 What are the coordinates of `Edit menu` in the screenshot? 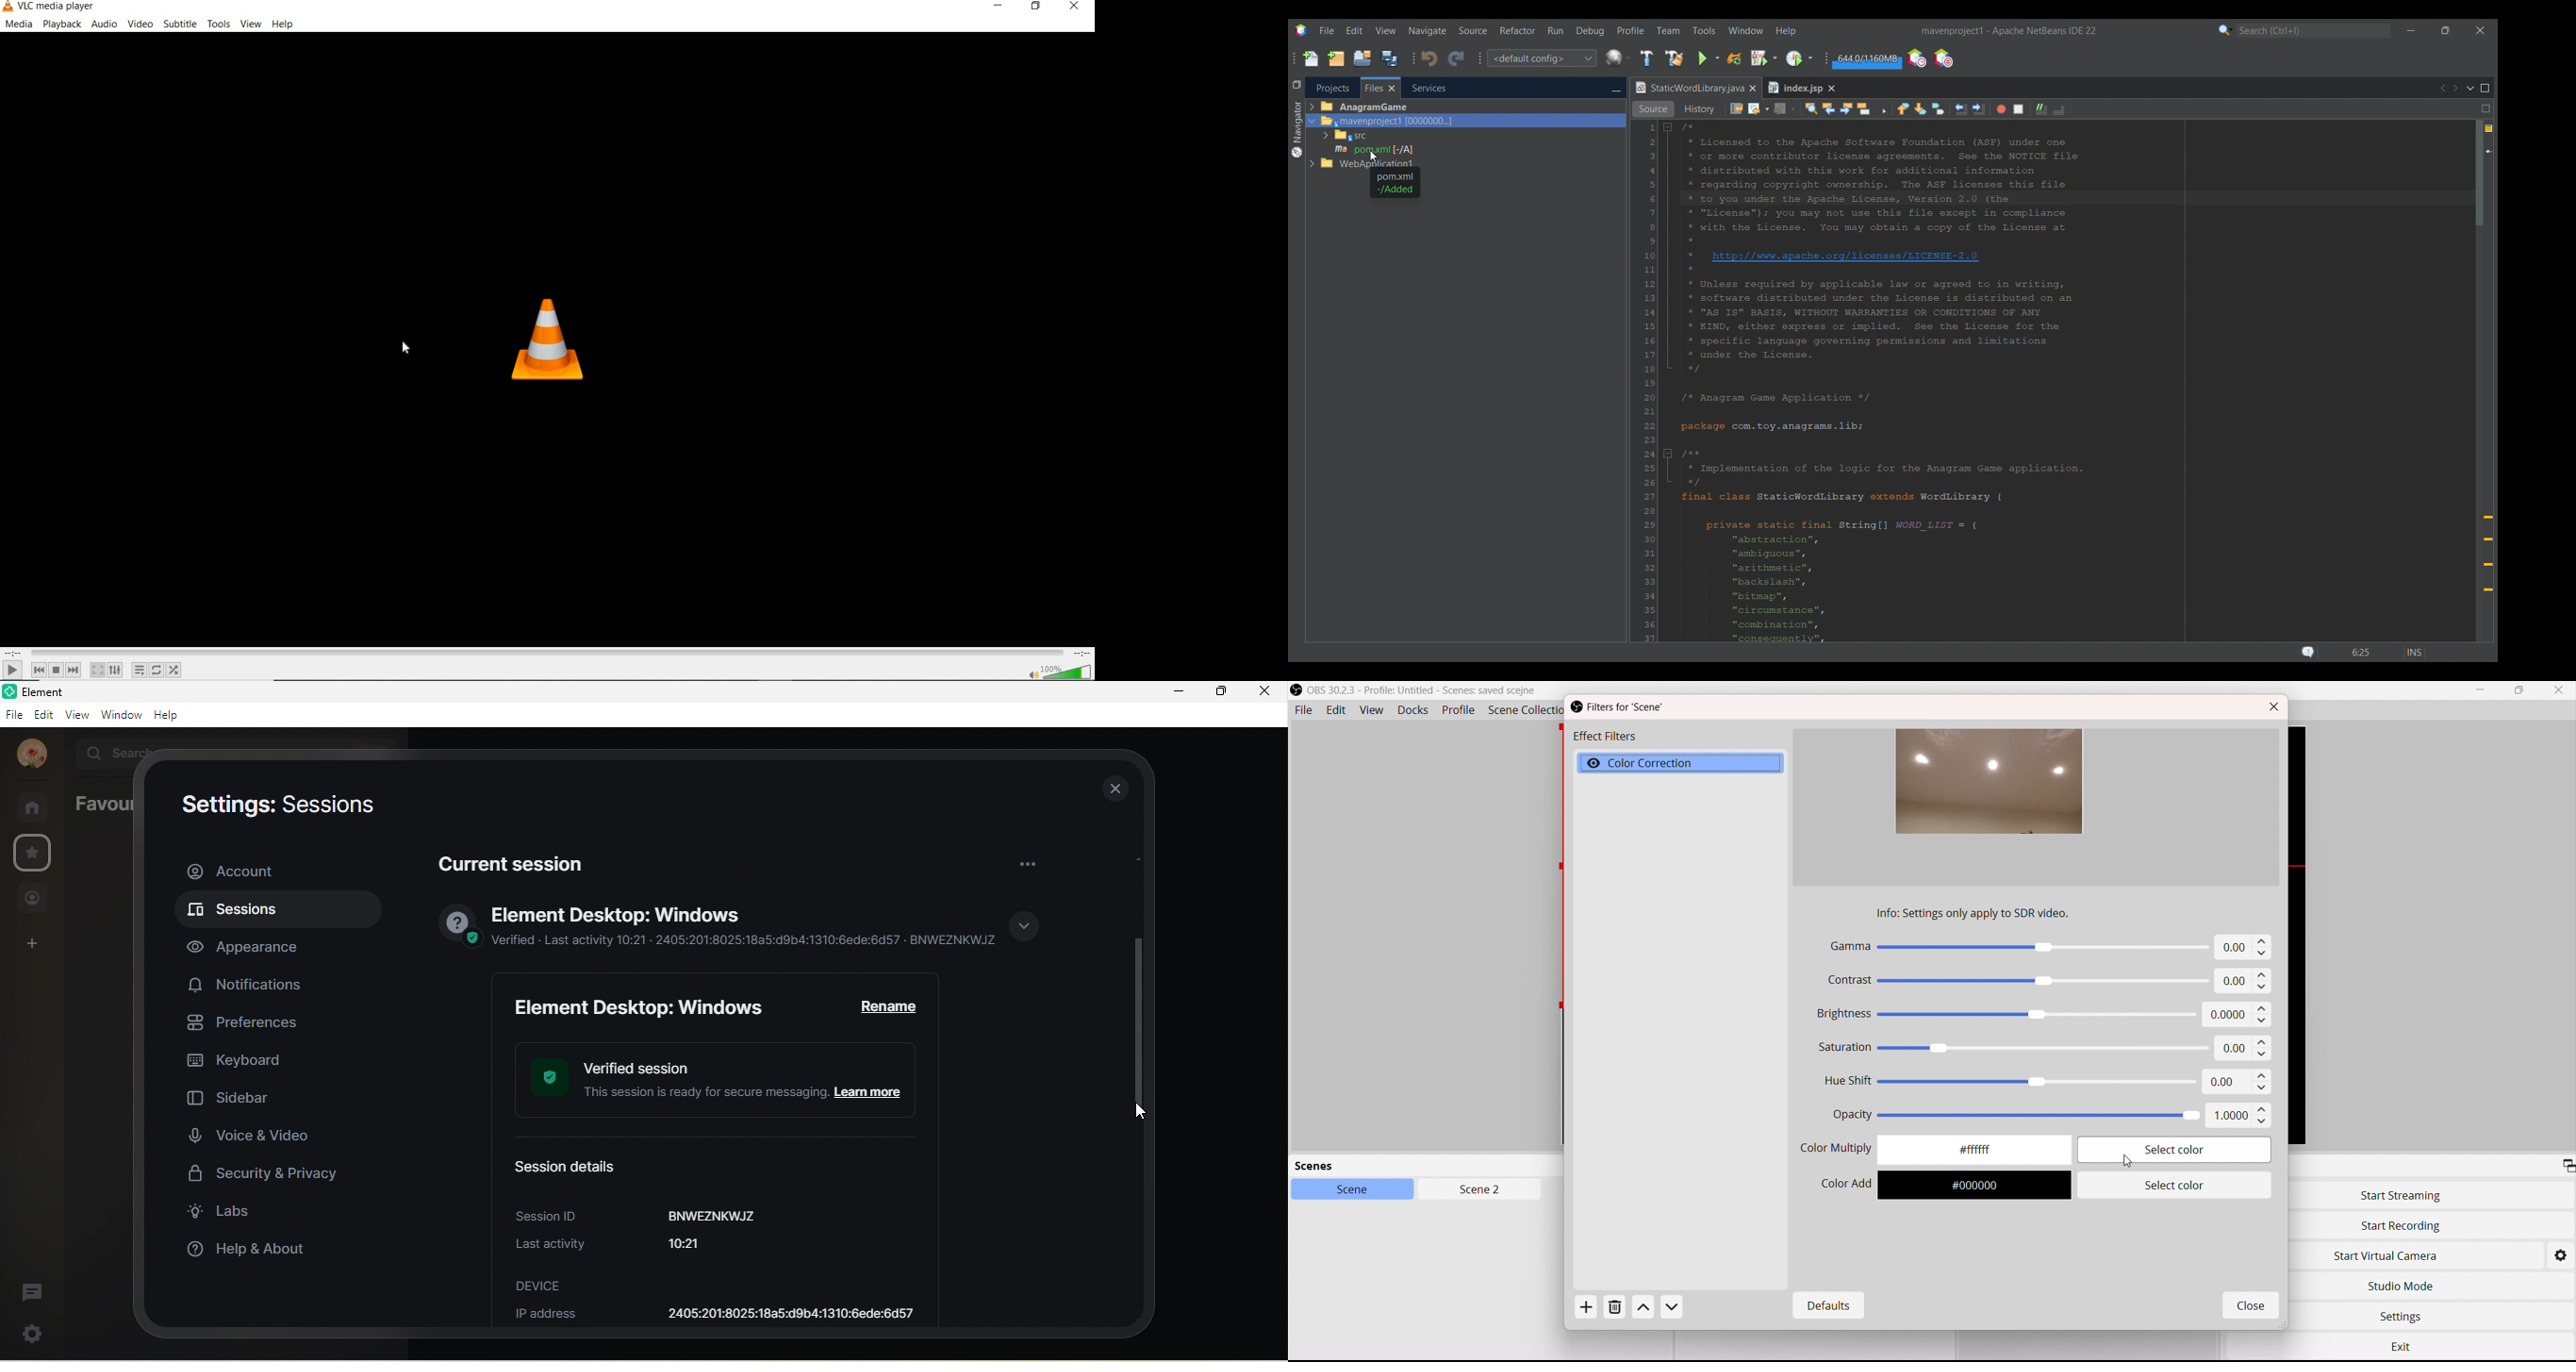 It's located at (1354, 30).